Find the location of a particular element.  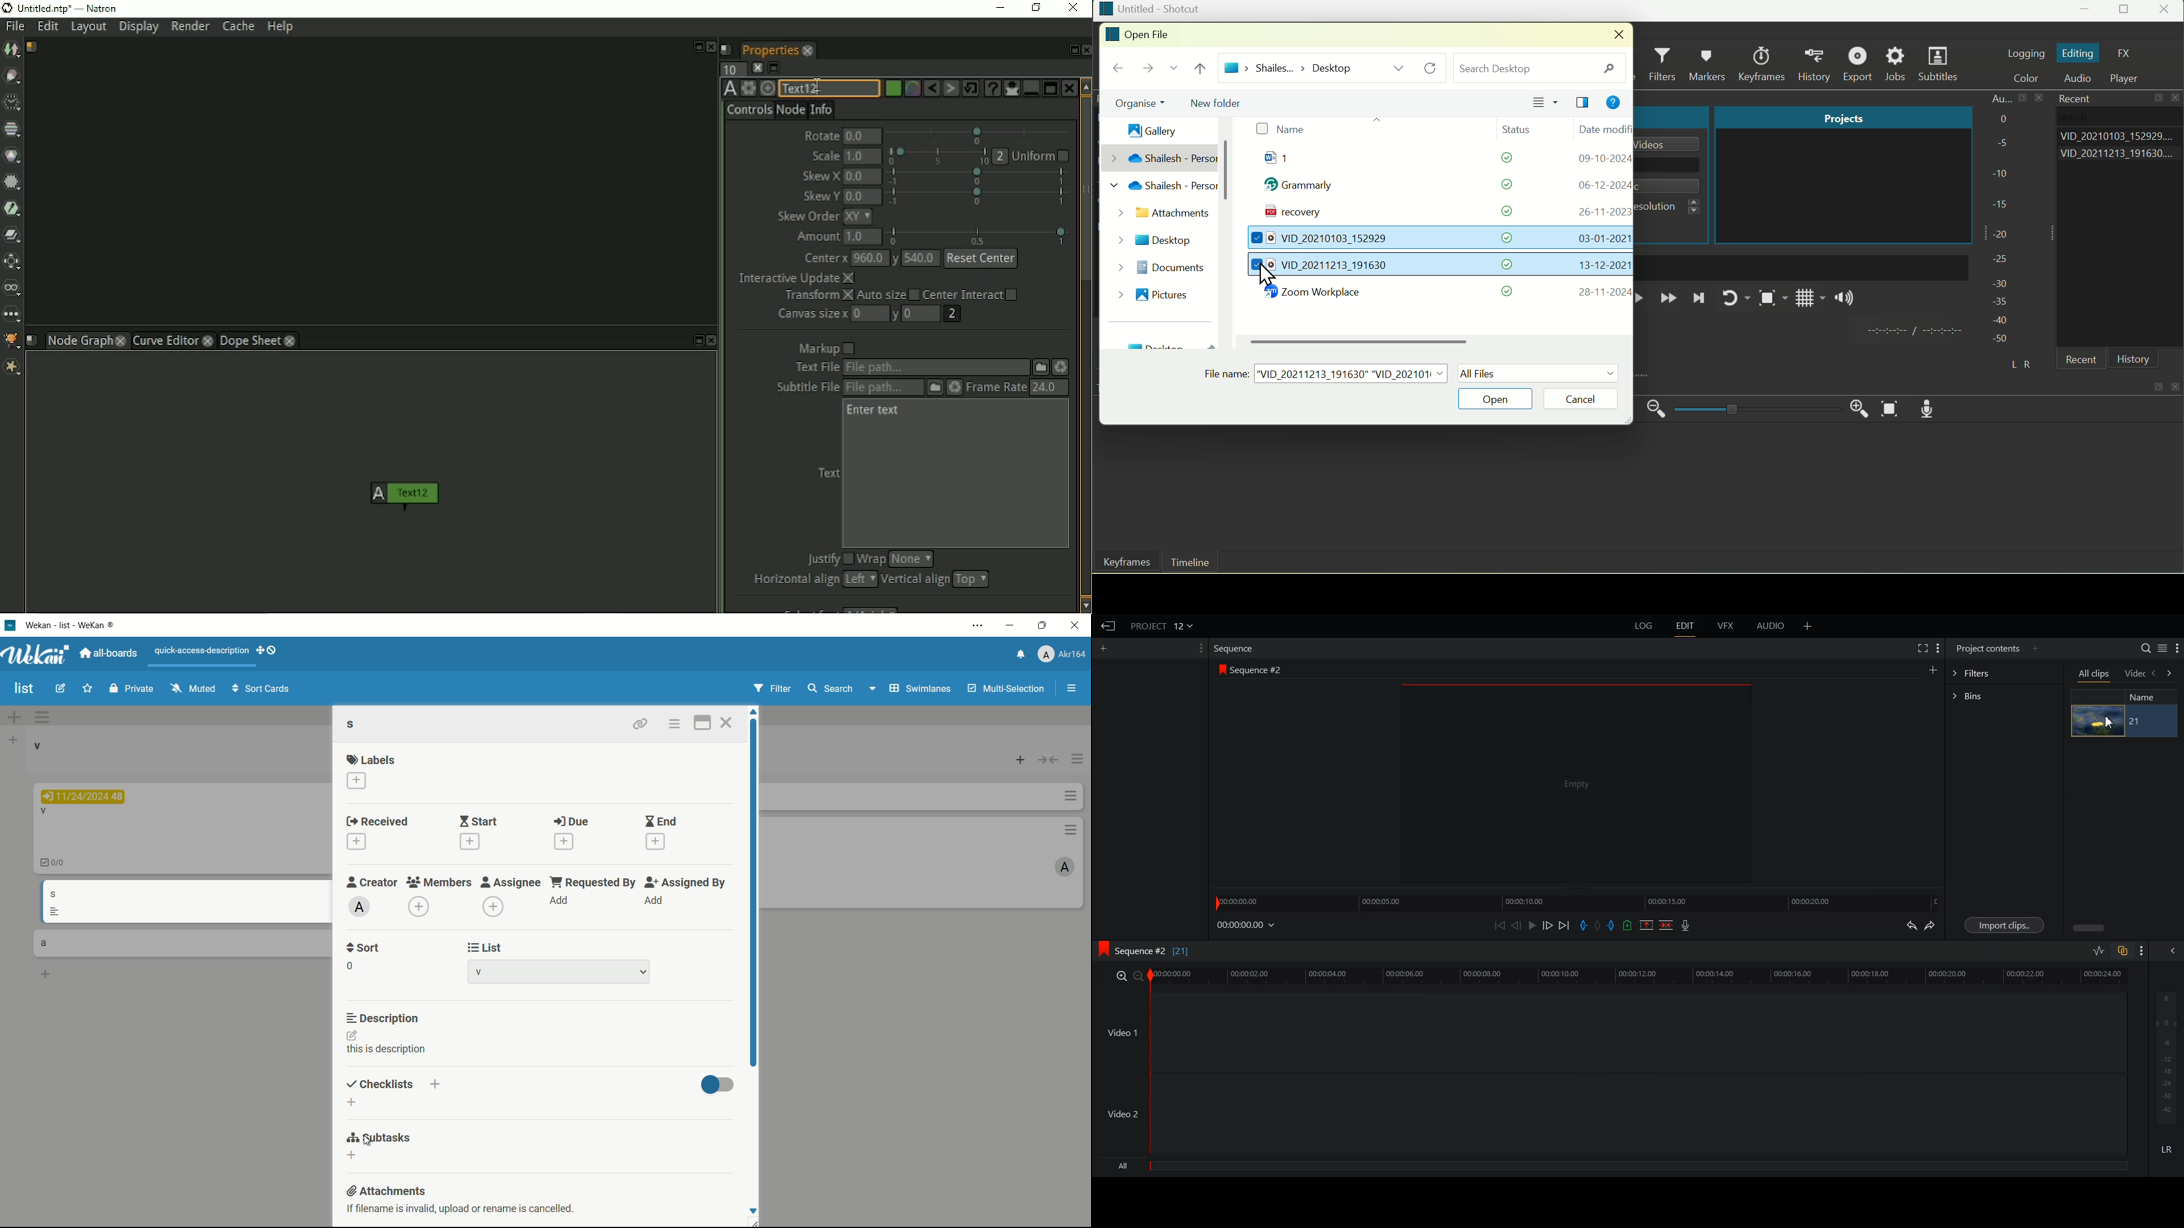

add assignee is located at coordinates (493, 907).